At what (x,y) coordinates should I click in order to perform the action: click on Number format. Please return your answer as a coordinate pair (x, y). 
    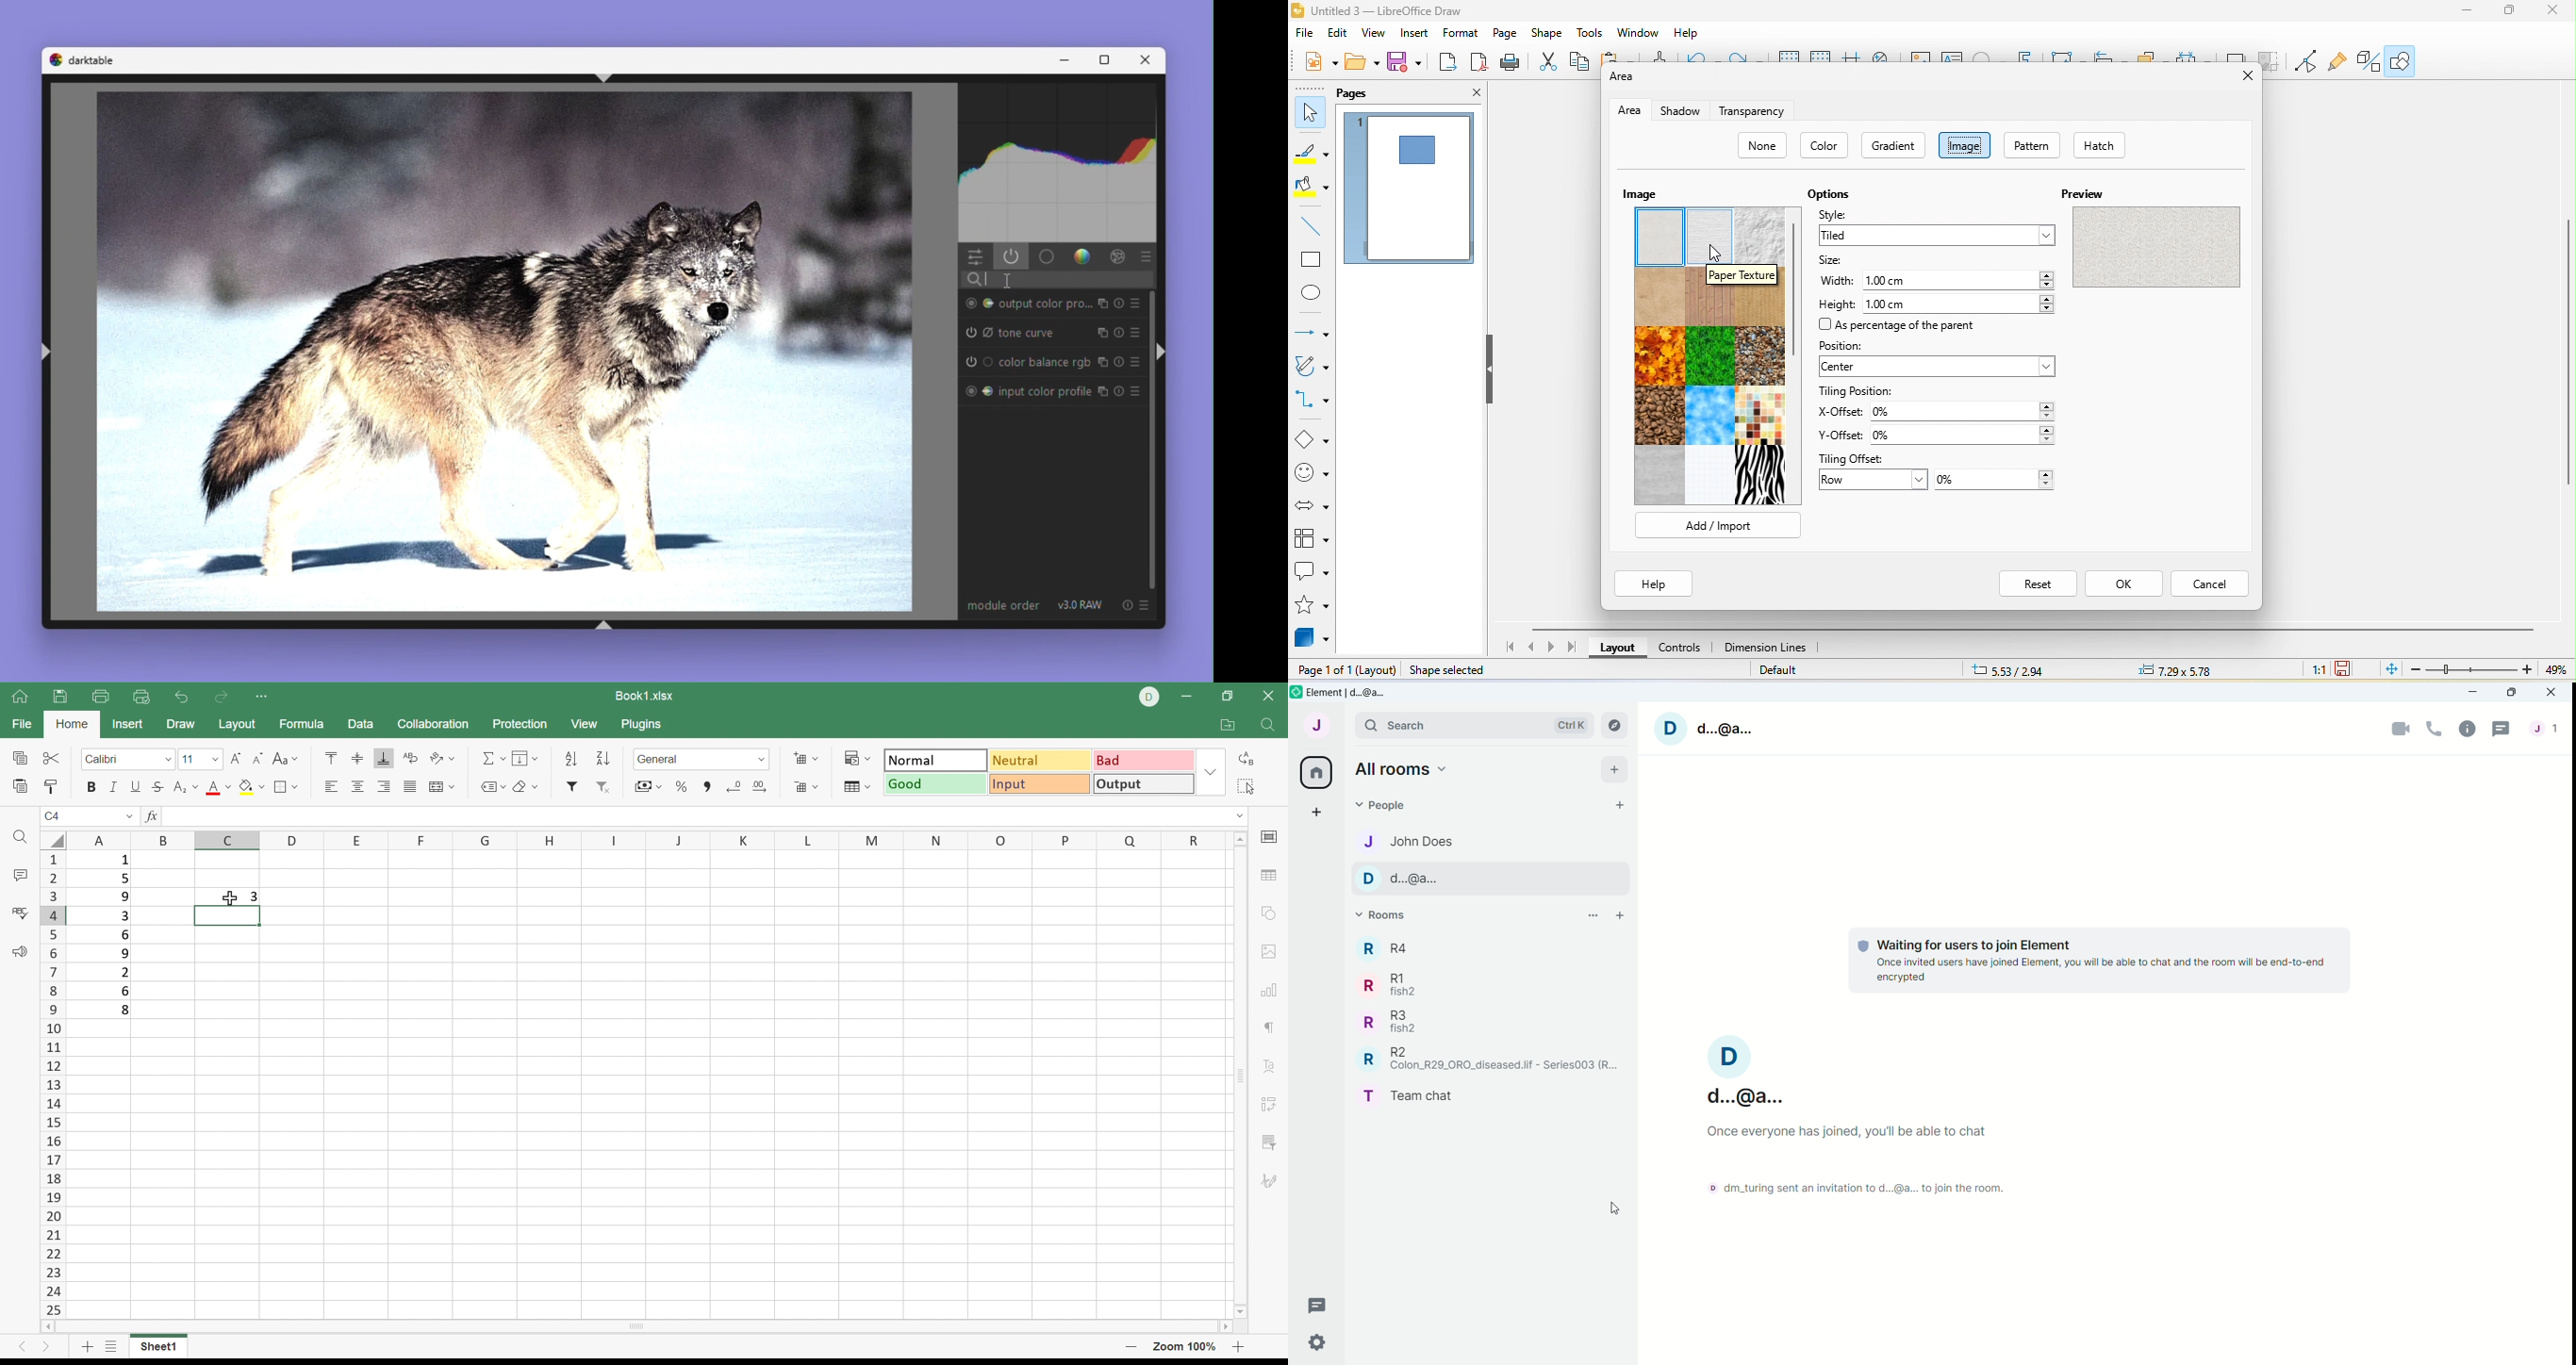
    Looking at the image, I should click on (700, 759).